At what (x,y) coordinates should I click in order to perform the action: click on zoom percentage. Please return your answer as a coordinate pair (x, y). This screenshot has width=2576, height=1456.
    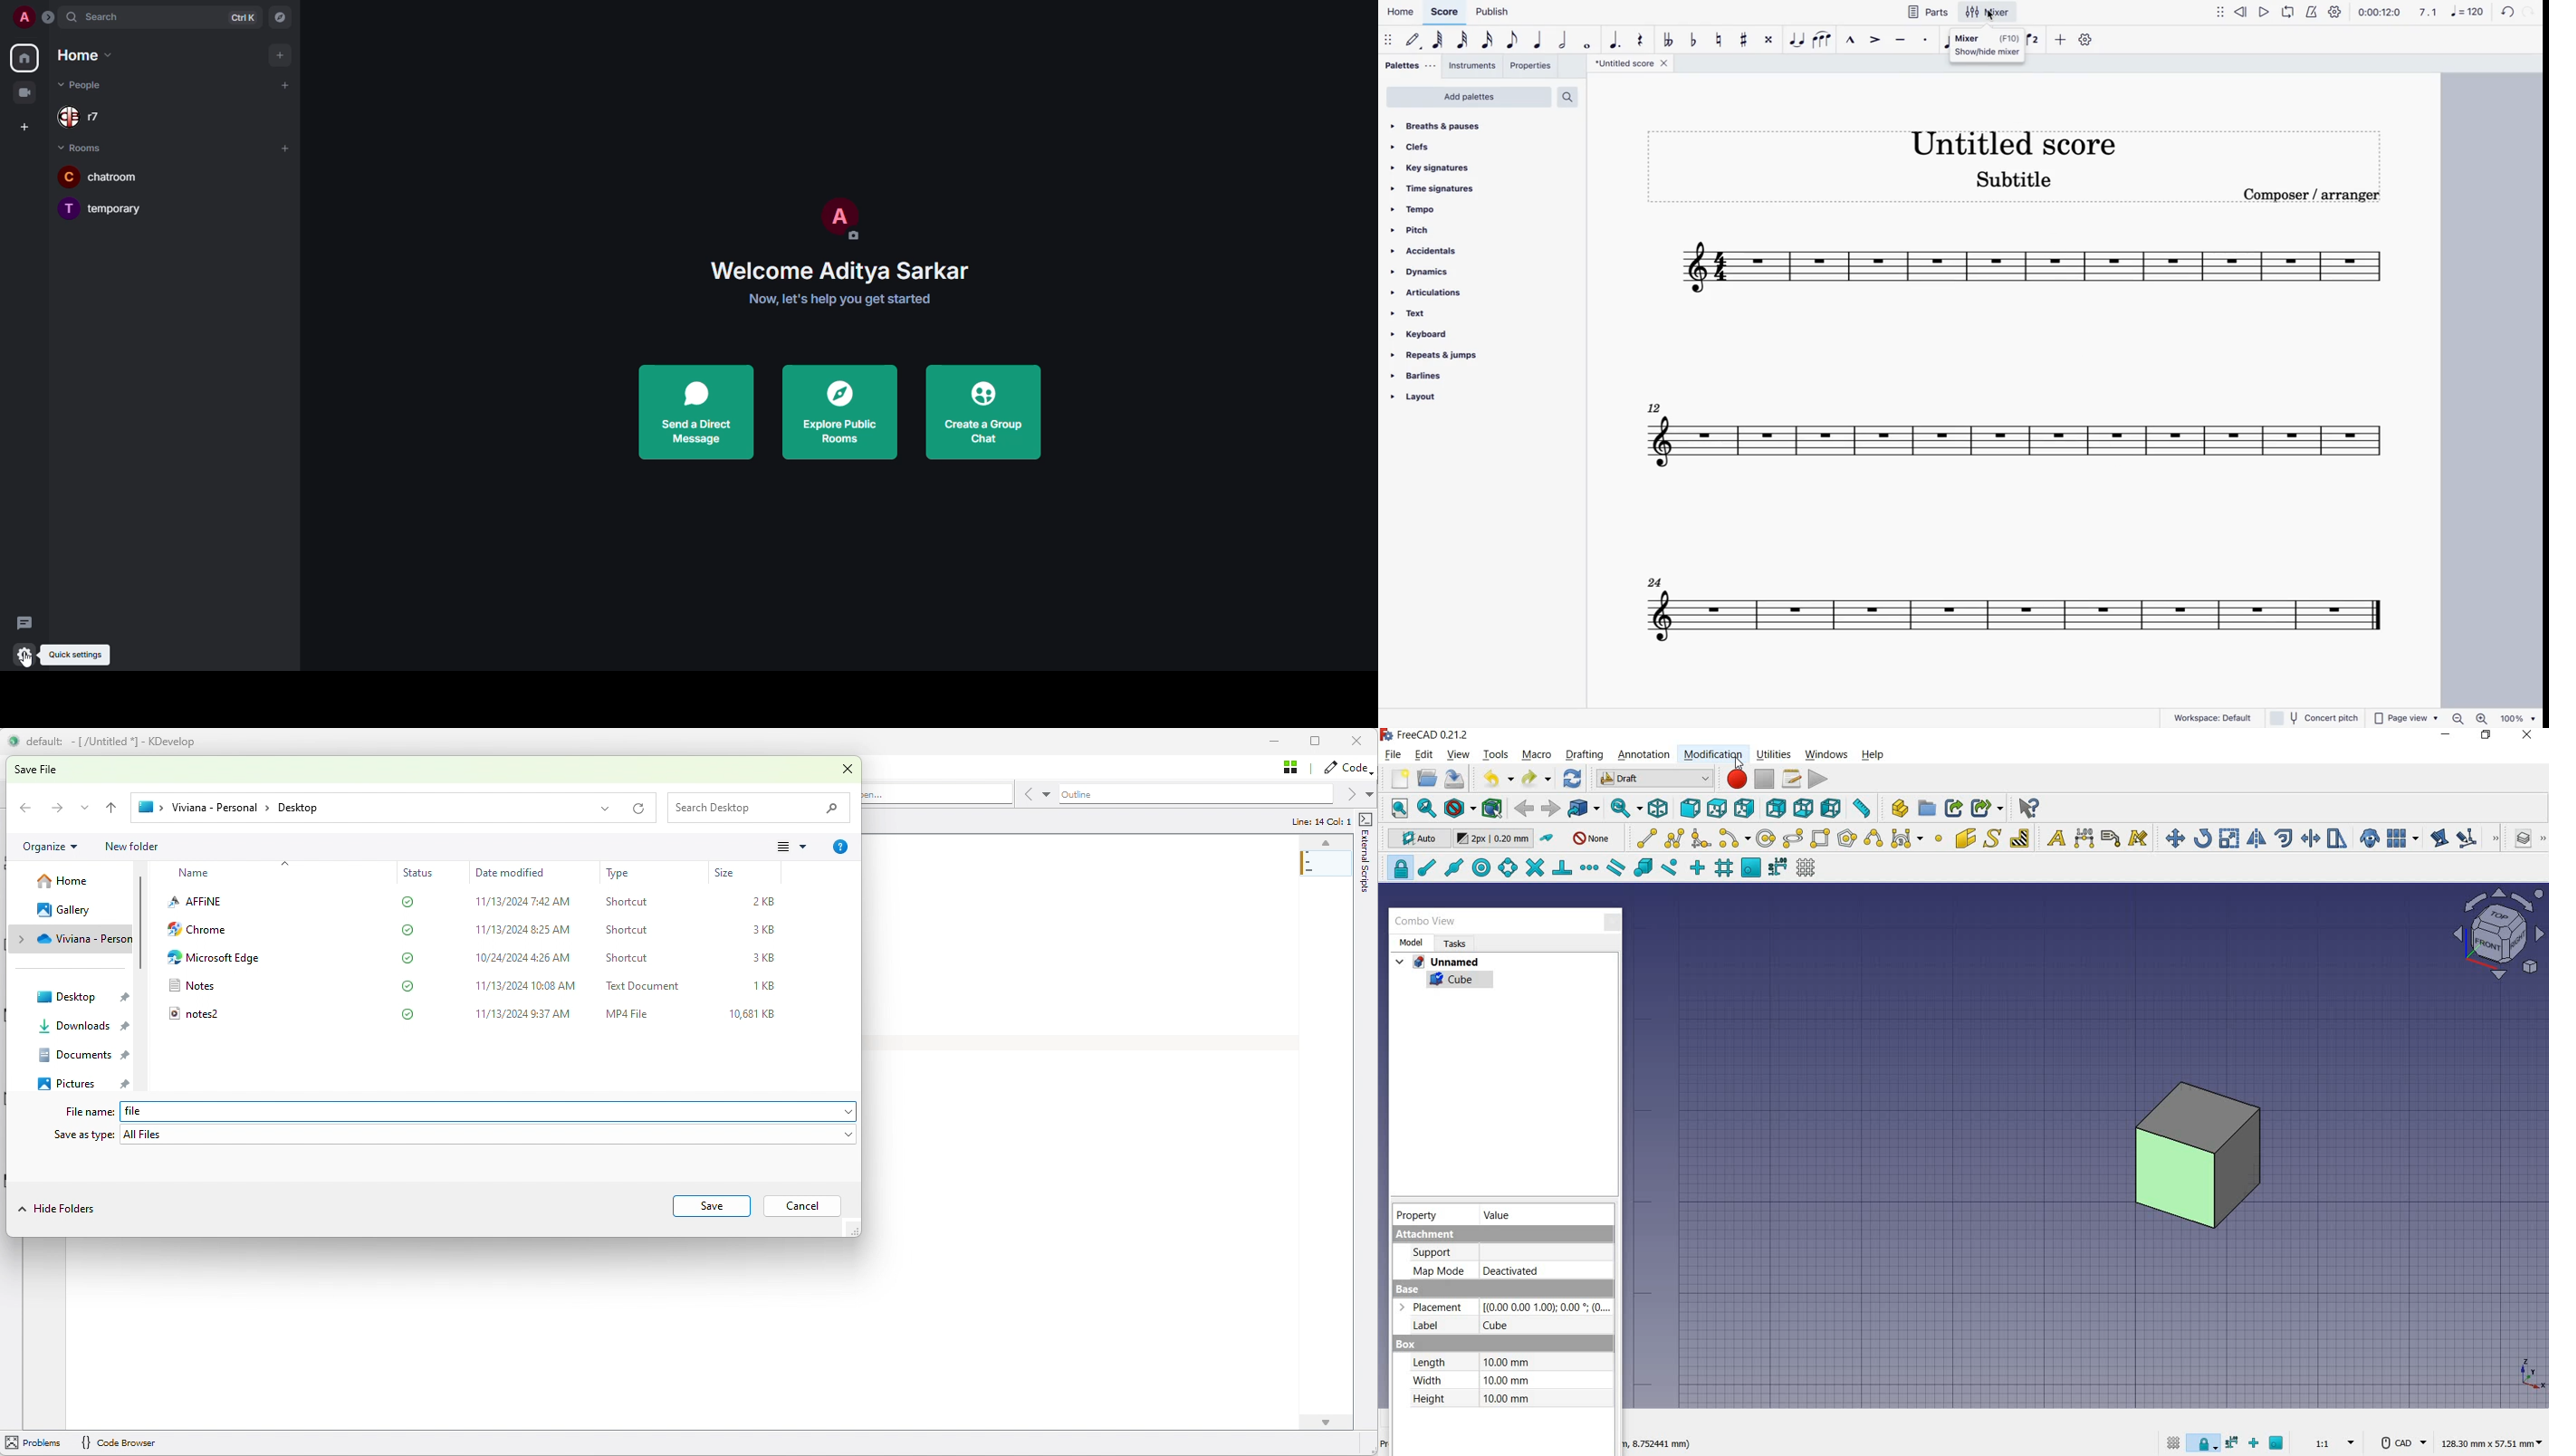
    Looking at the image, I should click on (2519, 718).